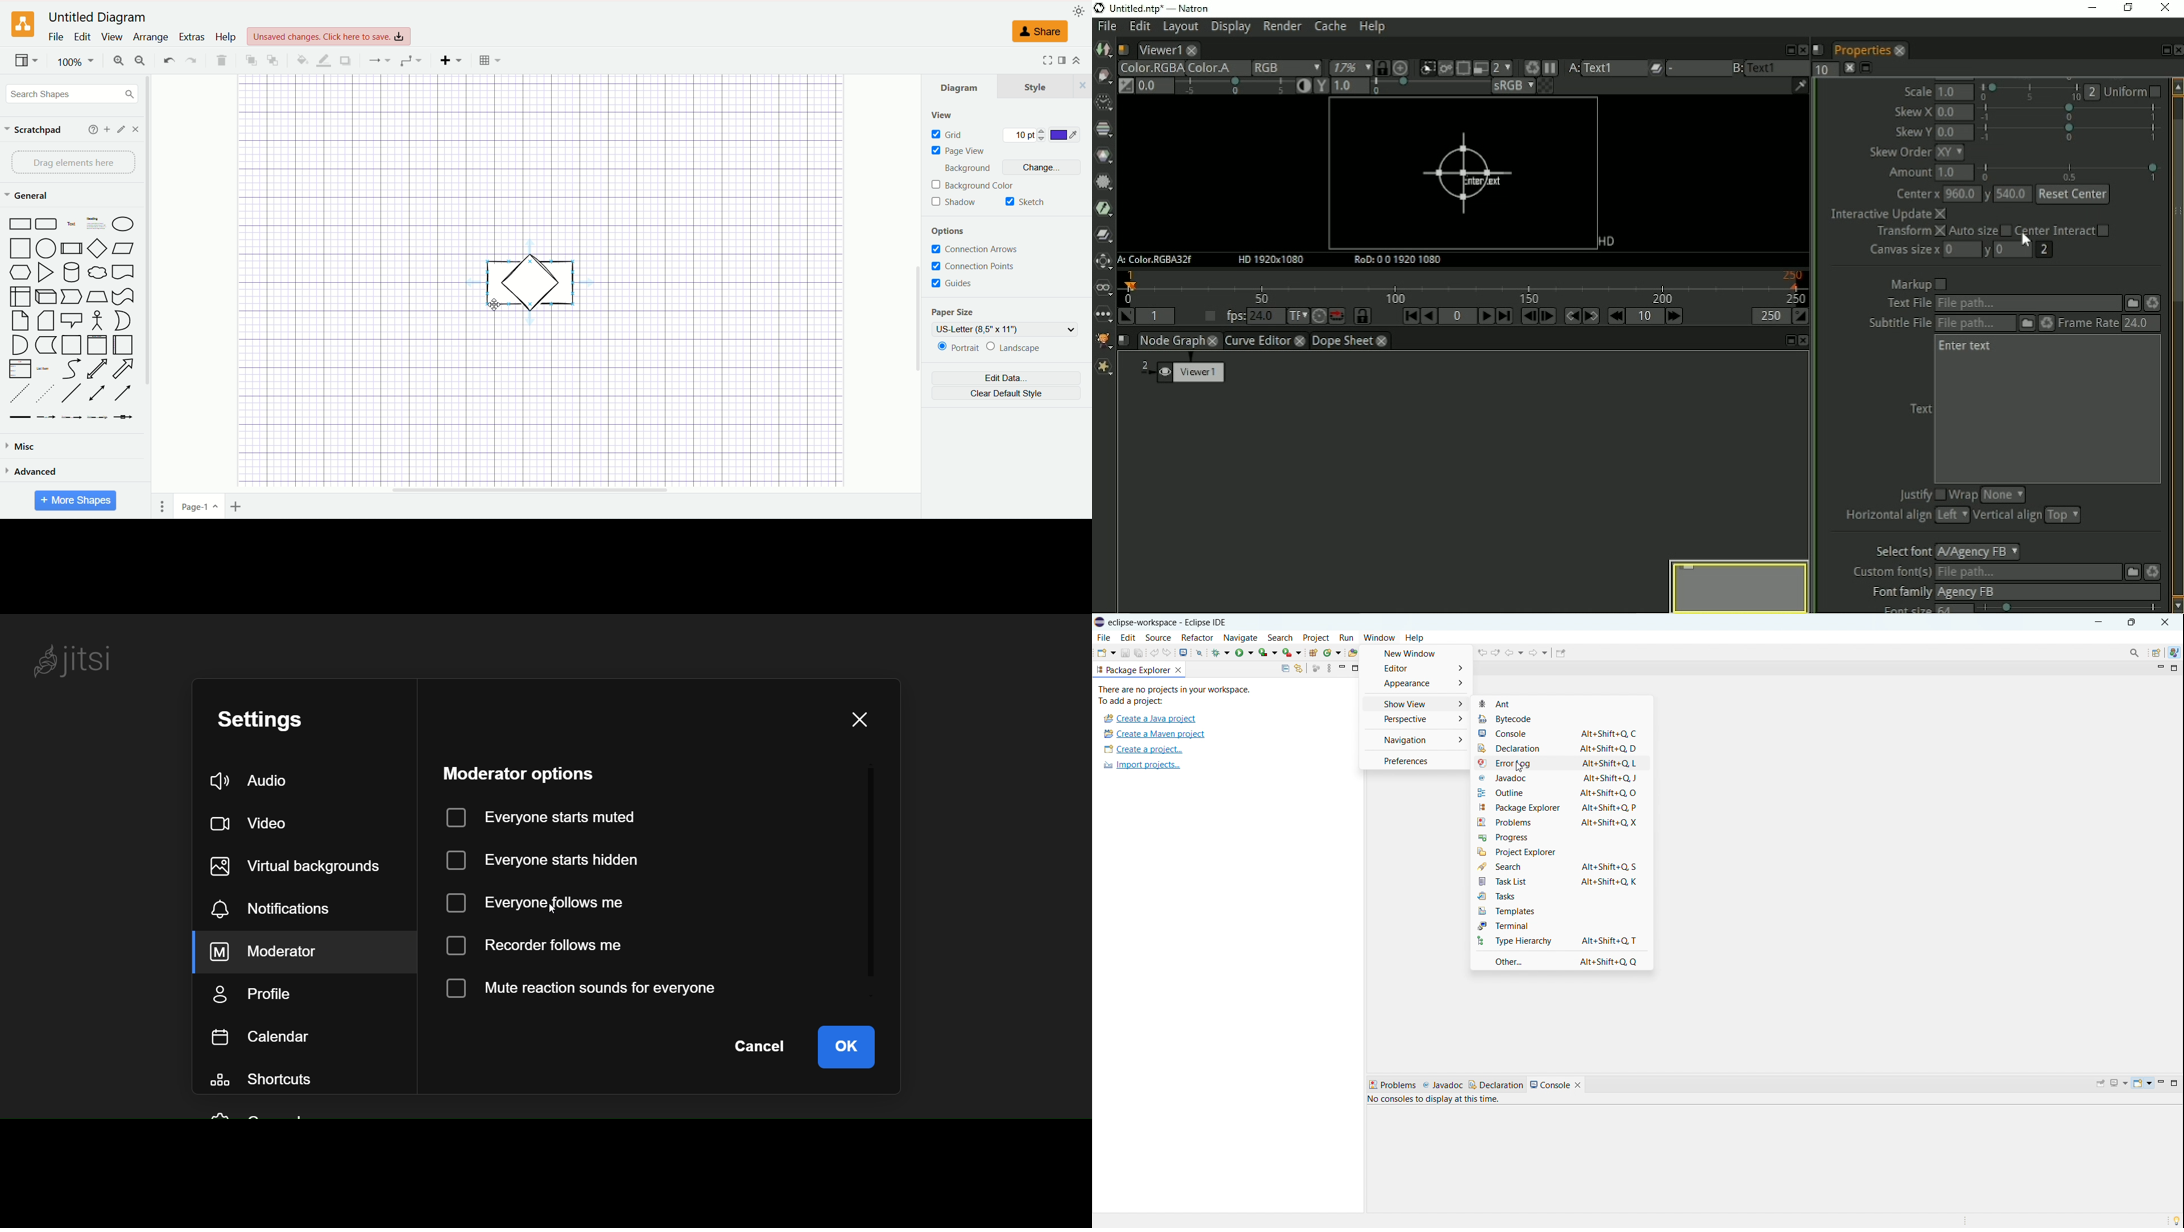  Describe the element at coordinates (124, 224) in the screenshot. I see `eclipse` at that location.